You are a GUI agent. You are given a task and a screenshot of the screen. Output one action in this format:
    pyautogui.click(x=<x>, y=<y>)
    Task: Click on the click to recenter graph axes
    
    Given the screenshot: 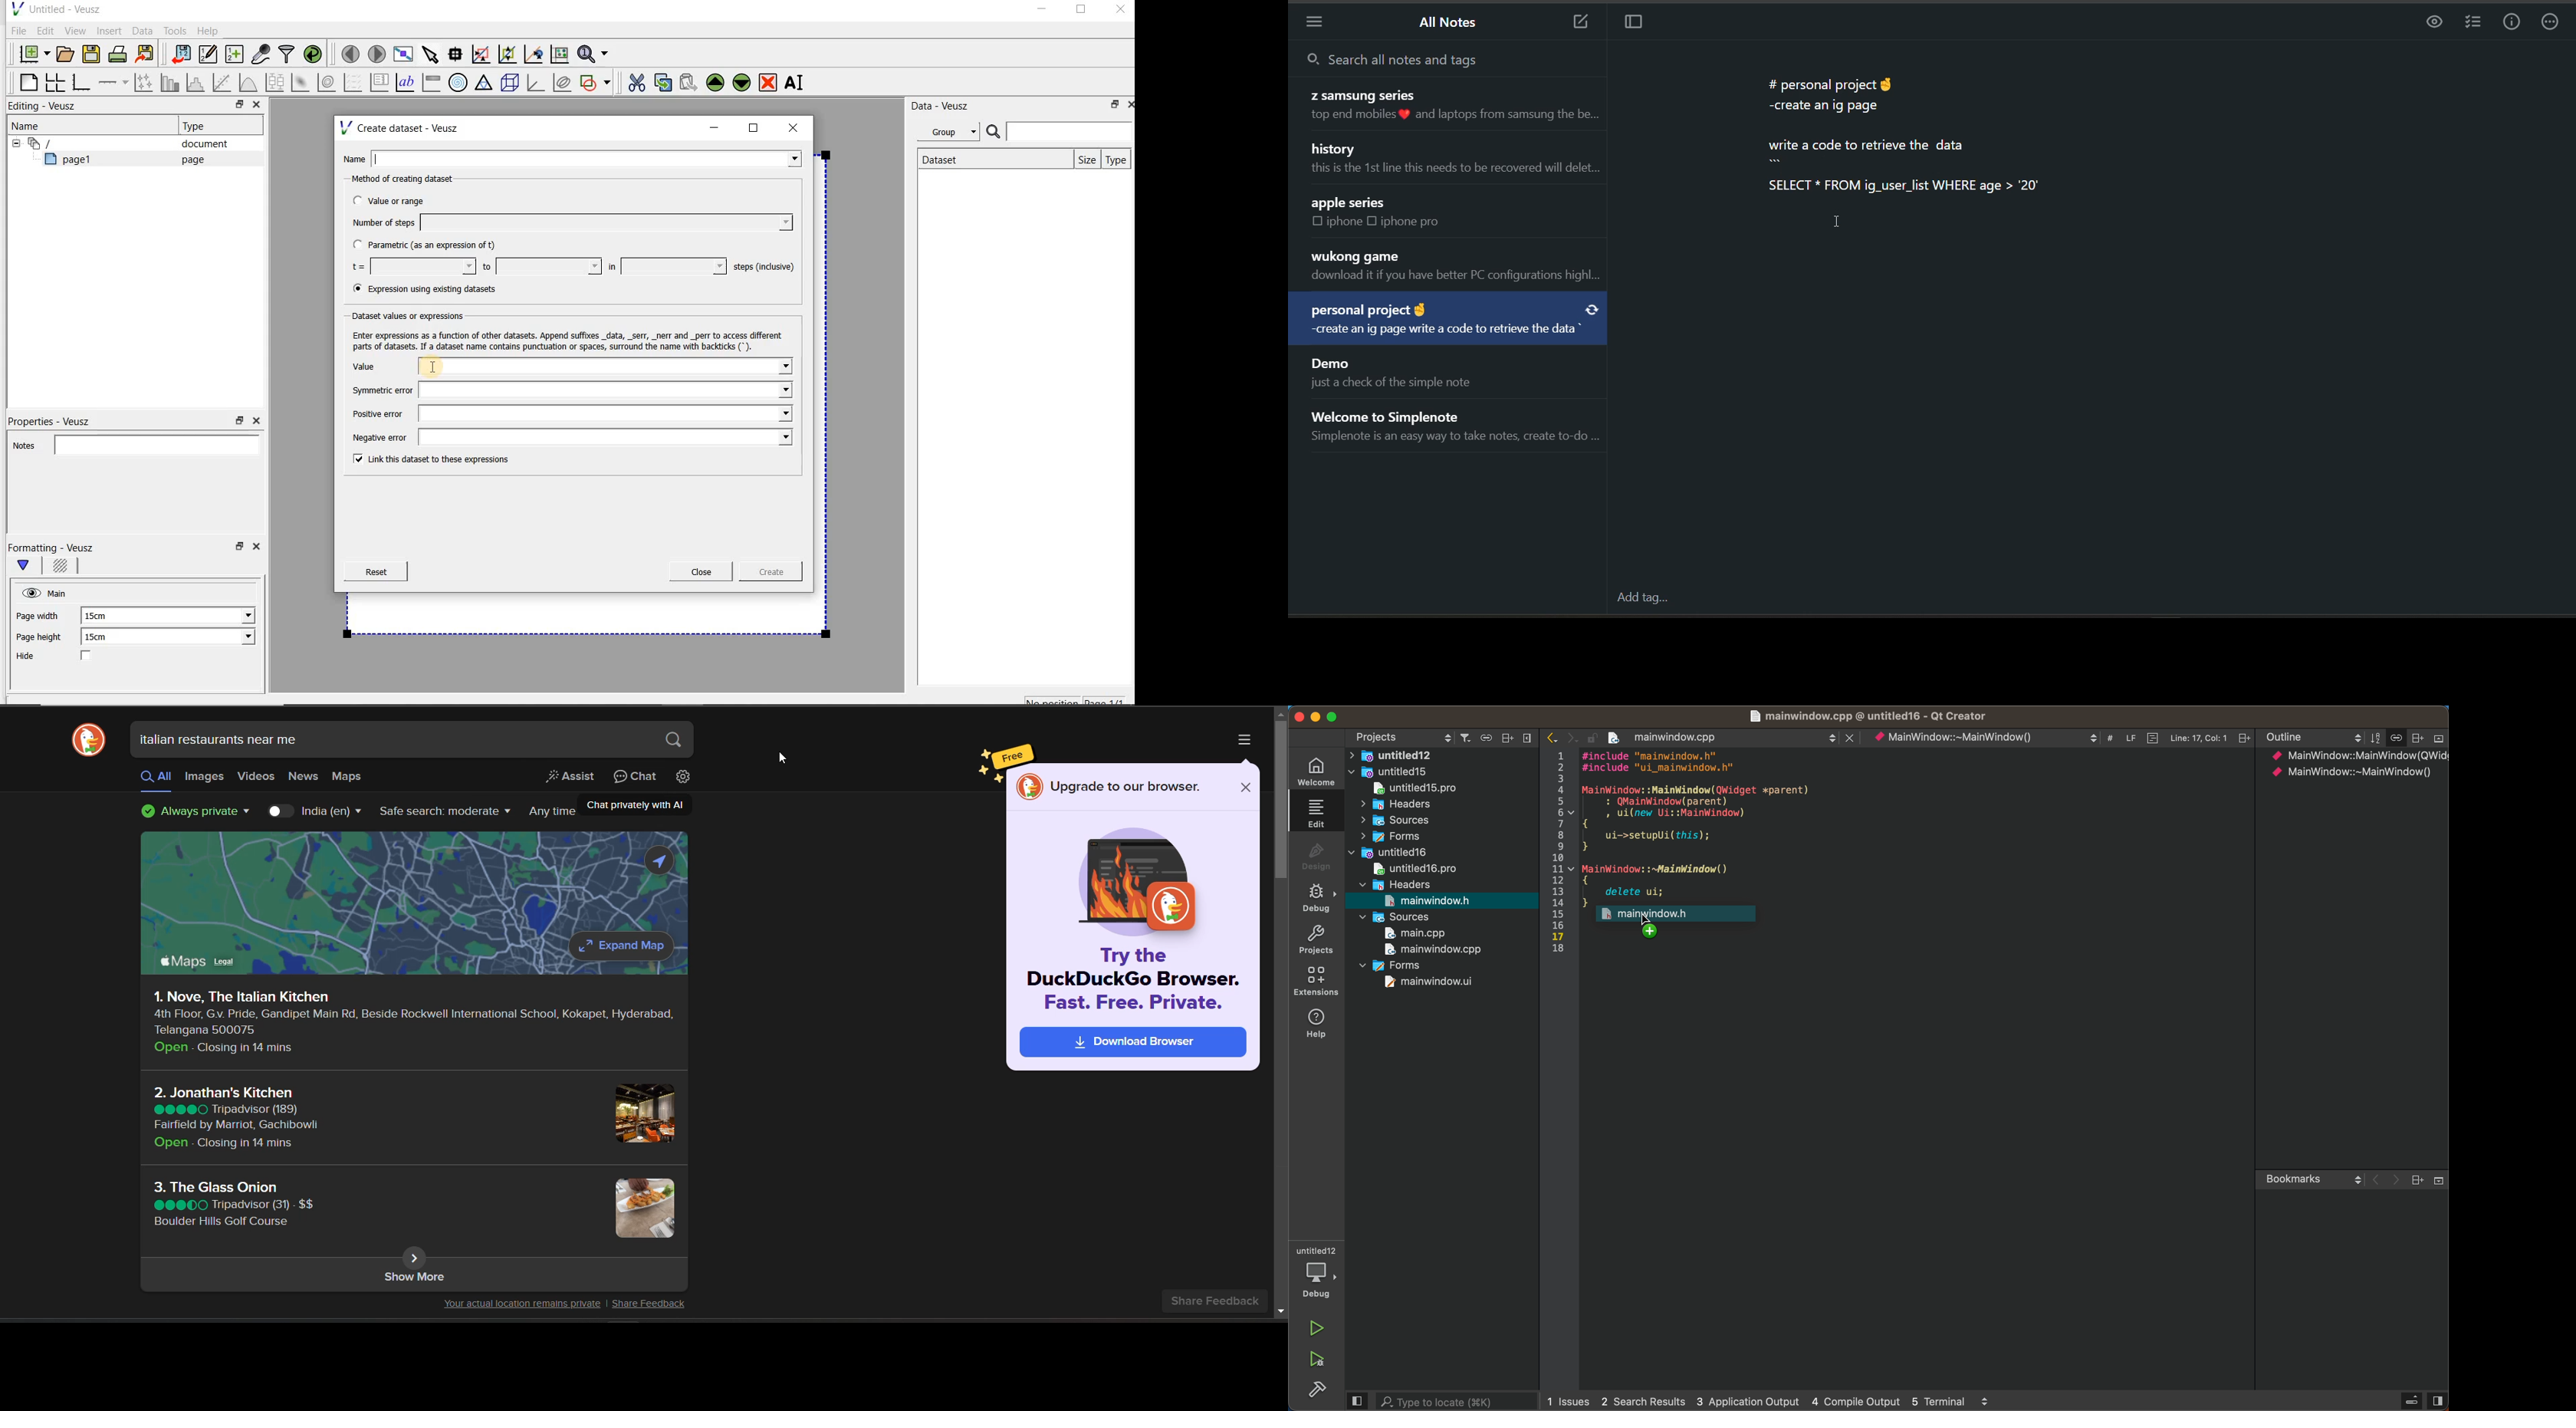 What is the action you would take?
    pyautogui.click(x=534, y=55)
    